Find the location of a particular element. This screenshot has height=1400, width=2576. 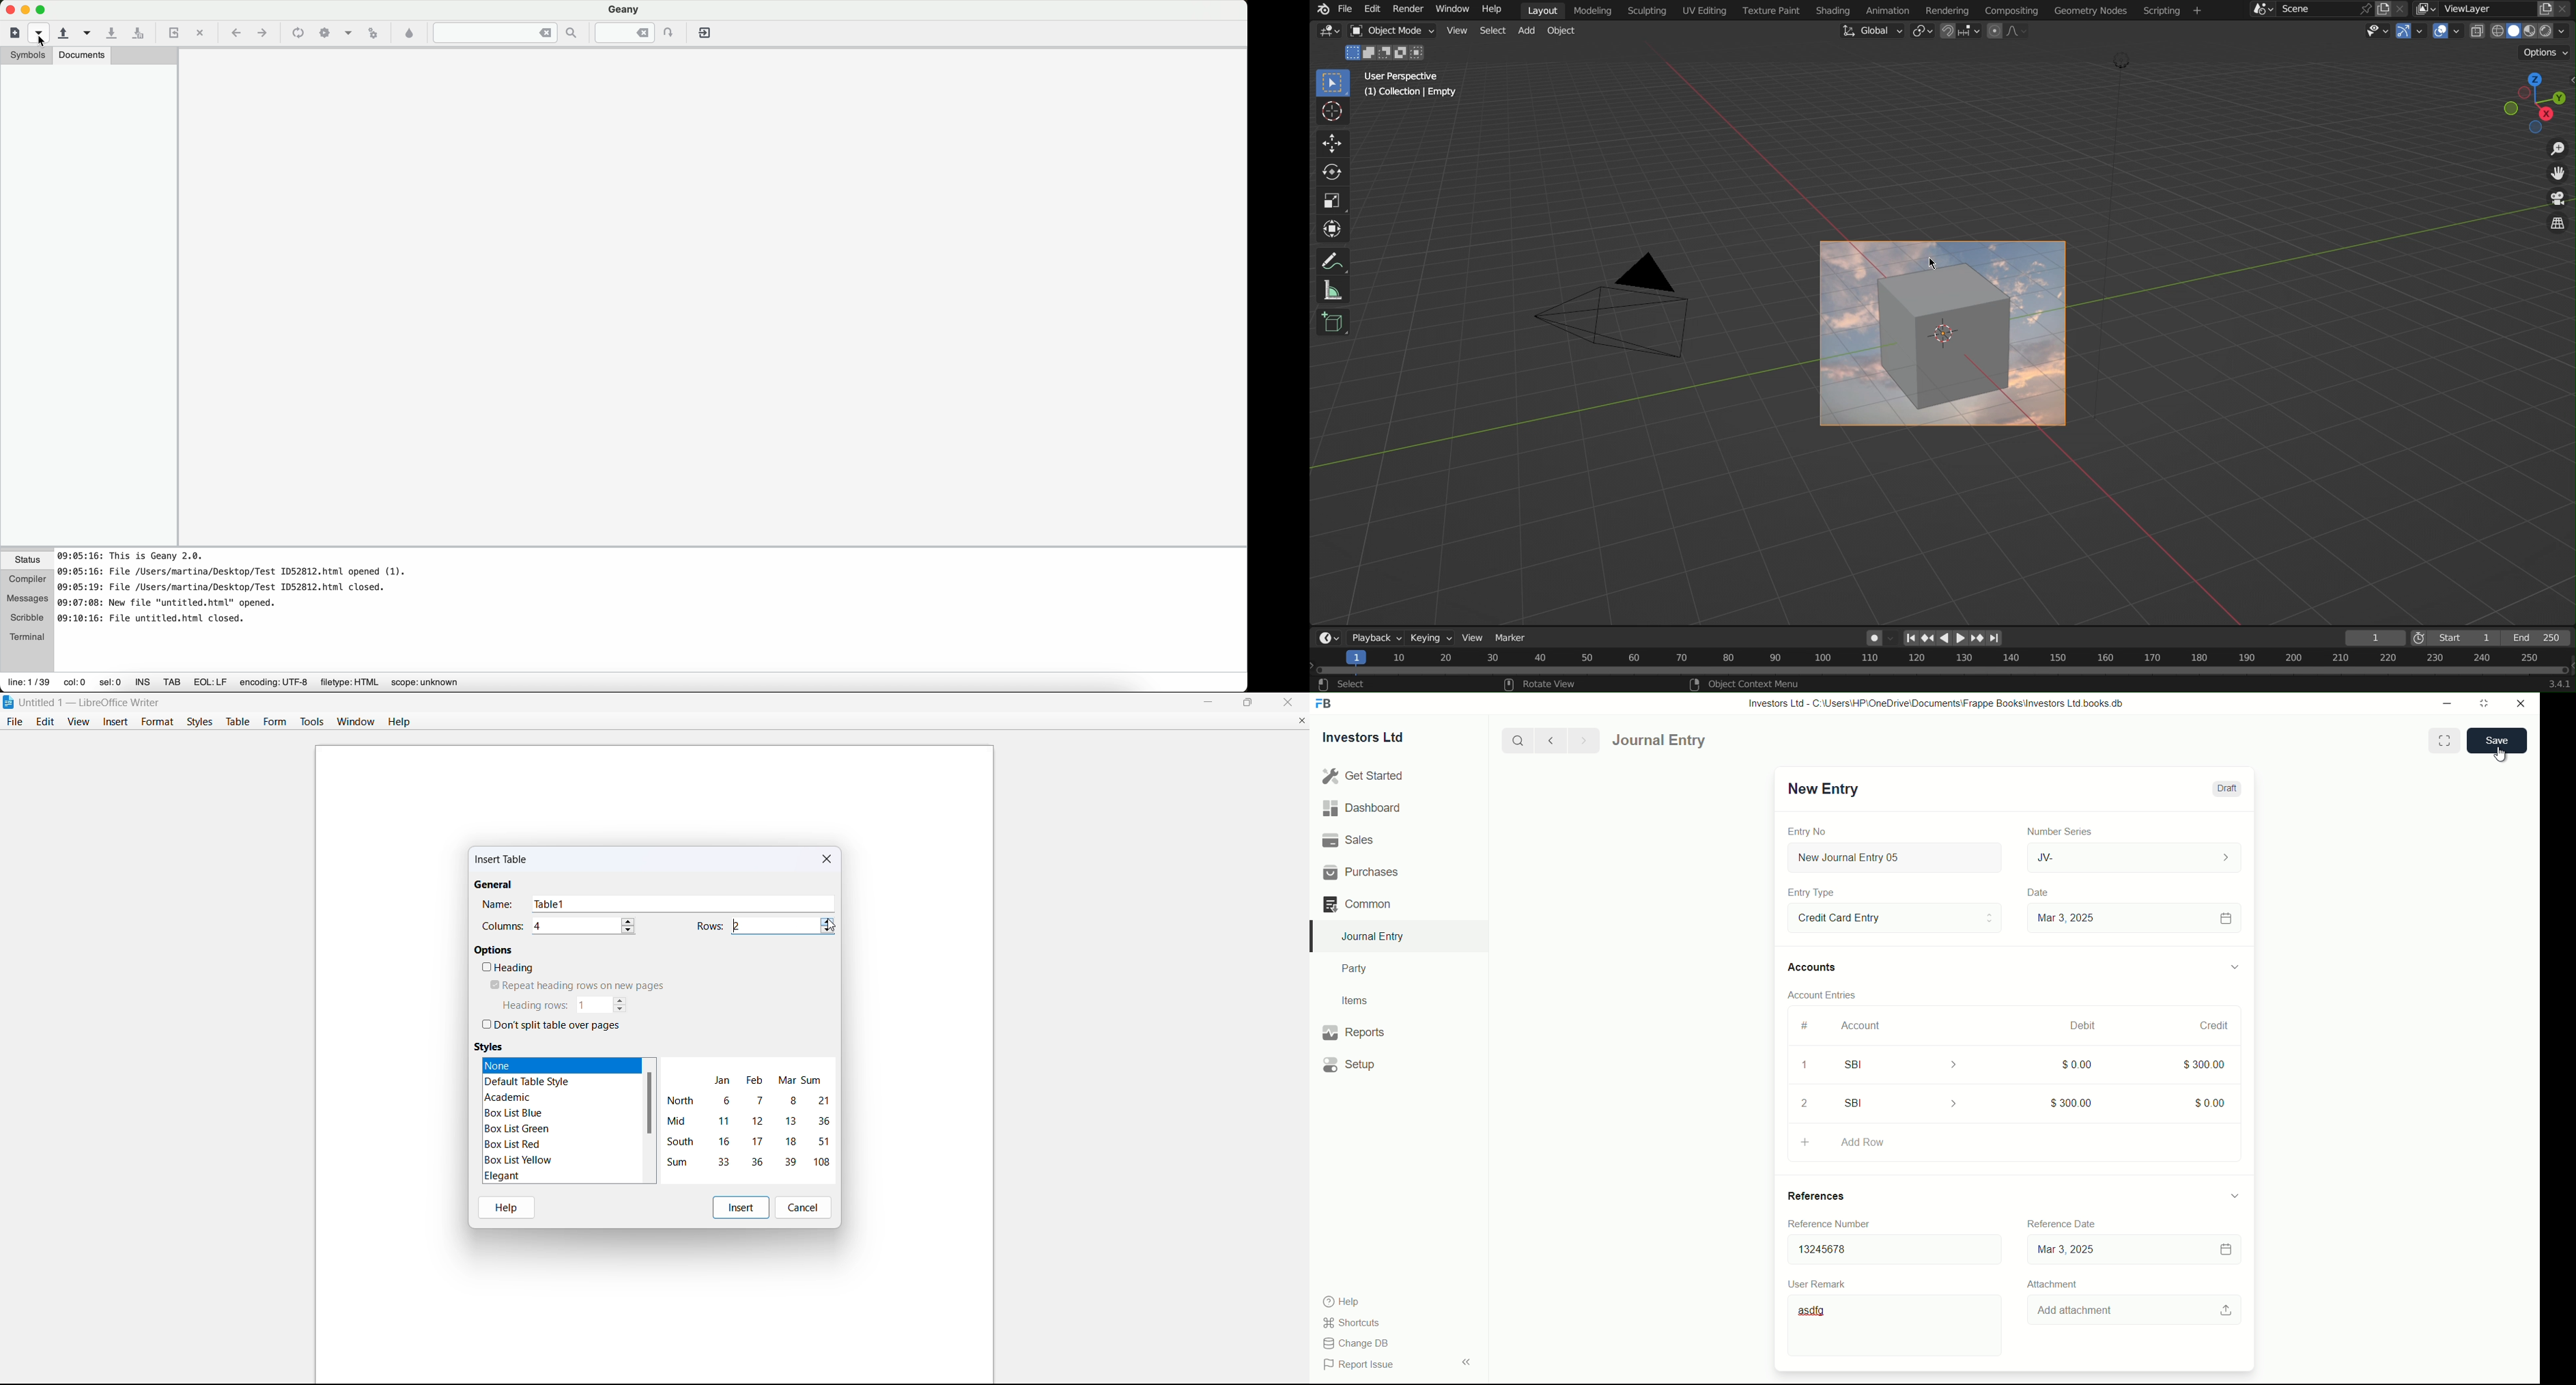

Entry Type is located at coordinates (1893, 917).